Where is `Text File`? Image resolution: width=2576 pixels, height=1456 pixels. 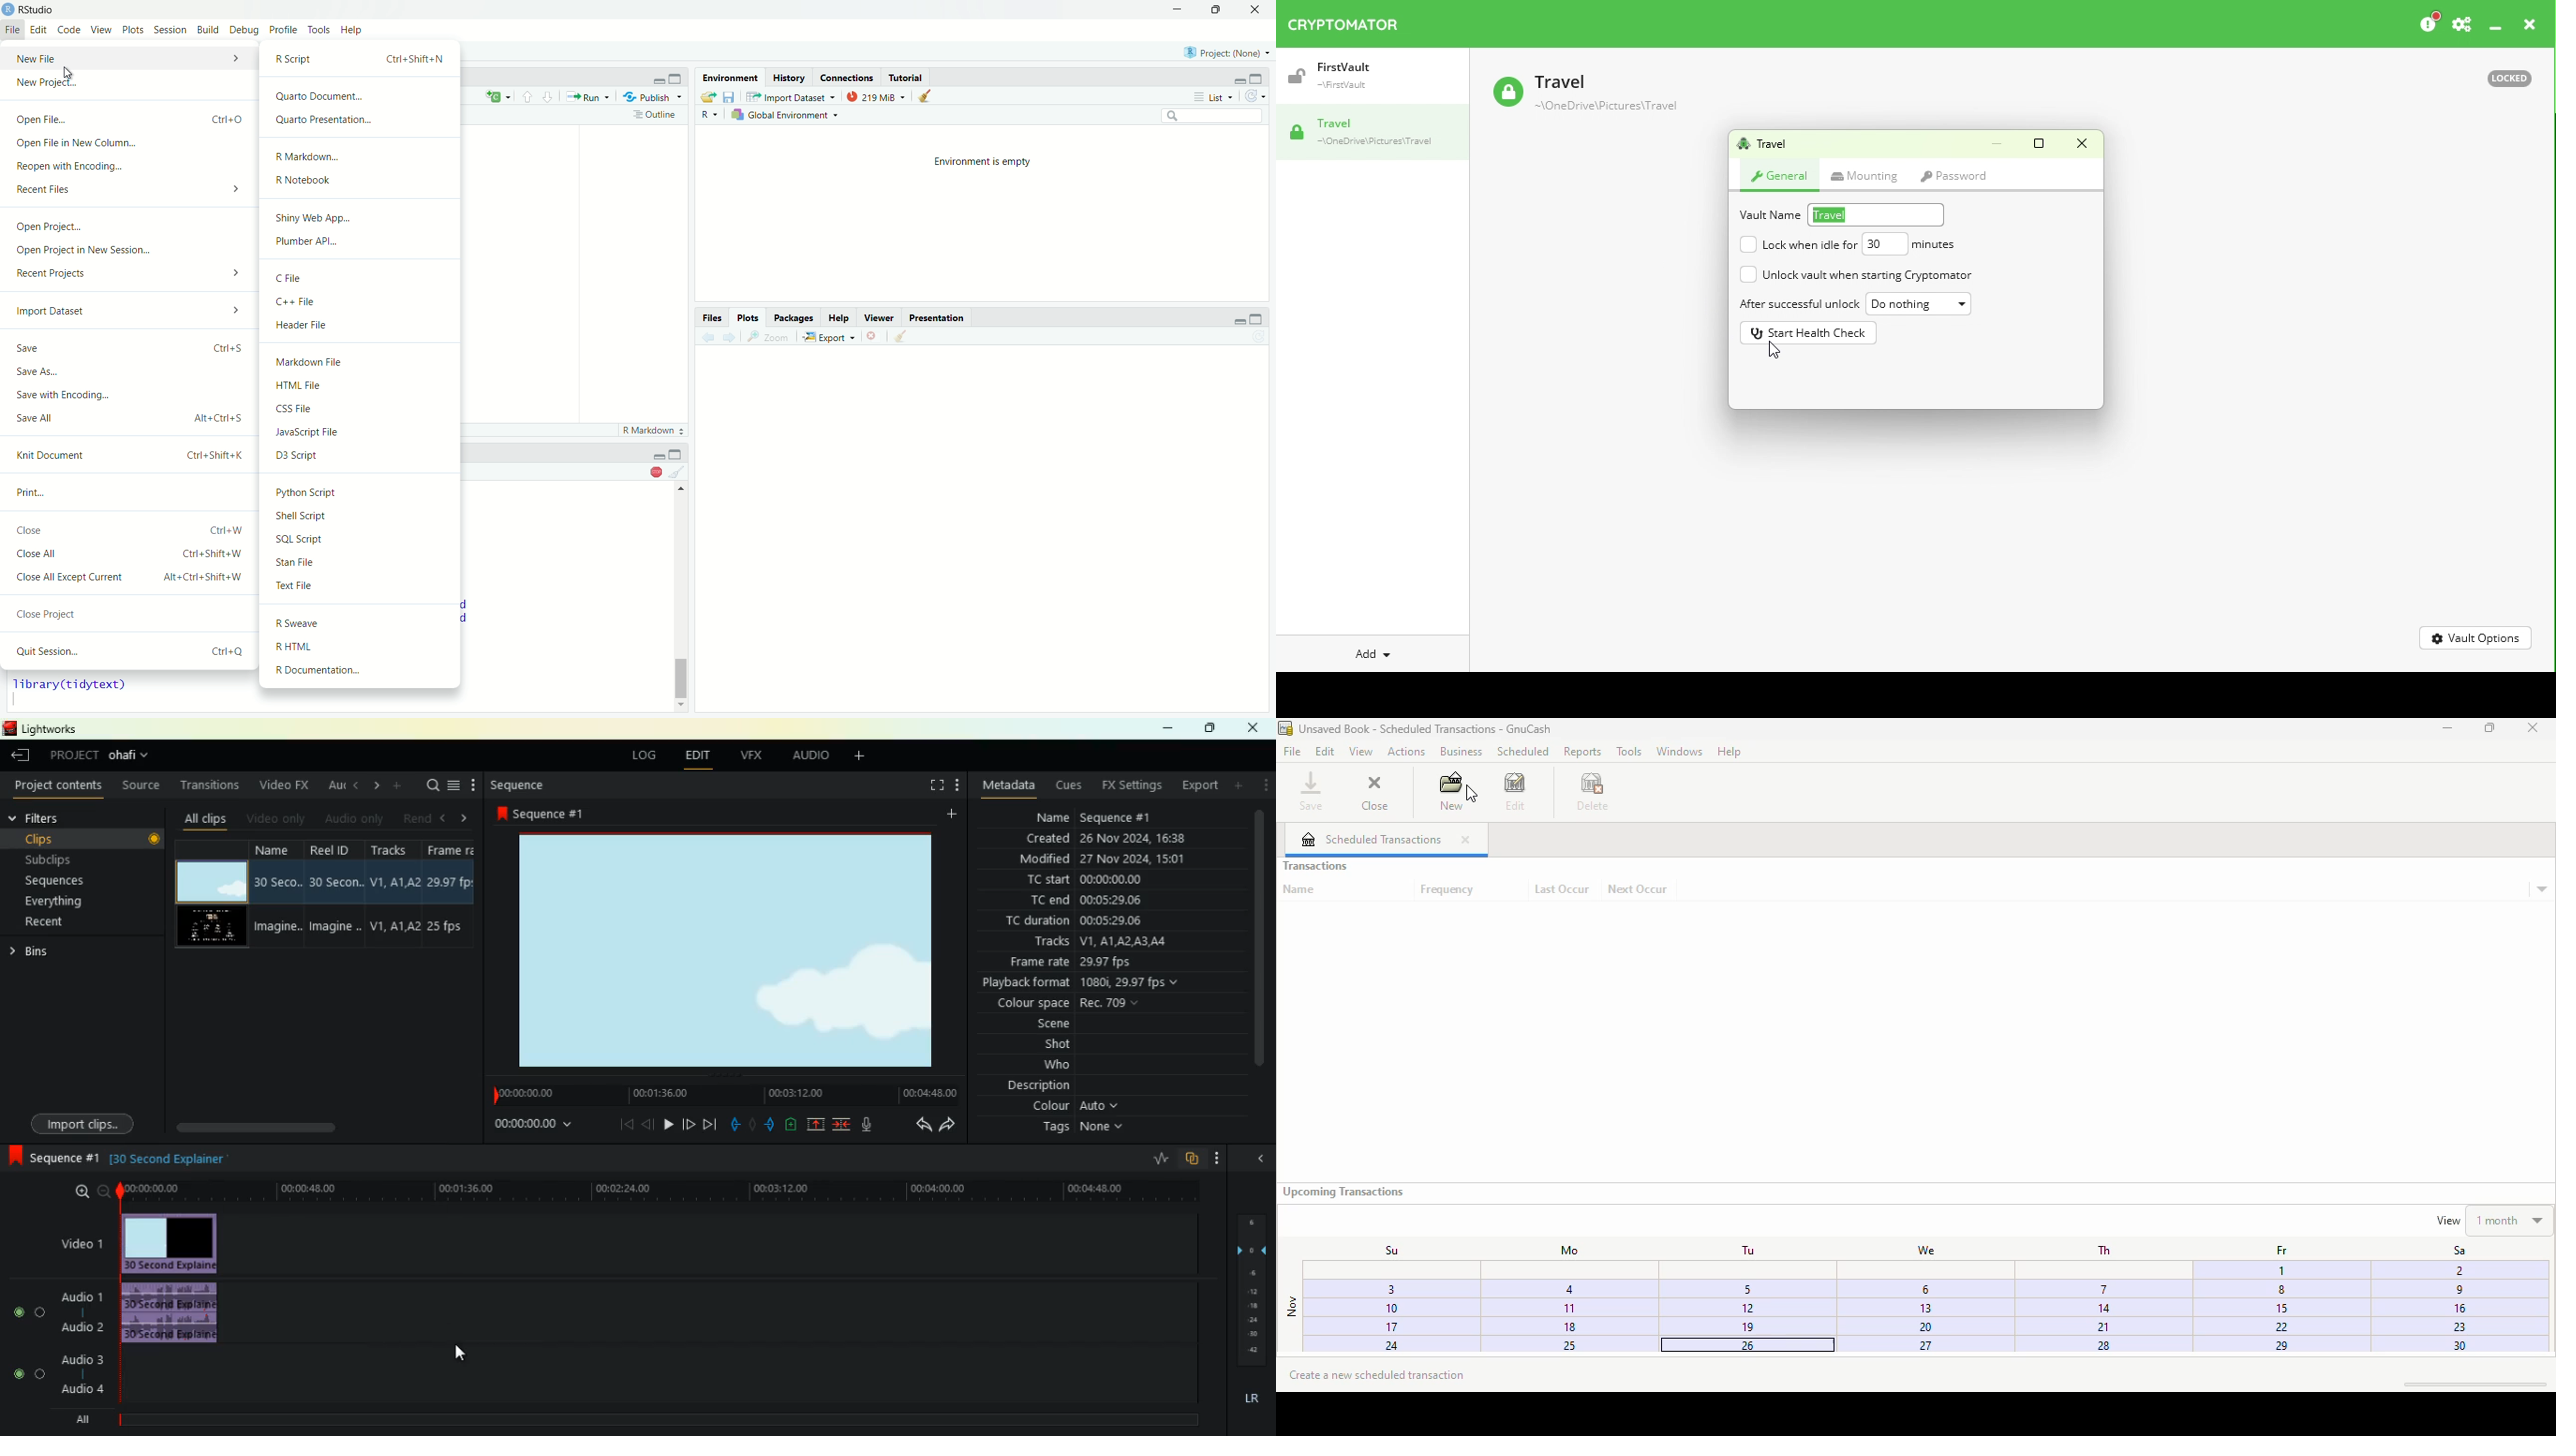
Text File is located at coordinates (360, 586).